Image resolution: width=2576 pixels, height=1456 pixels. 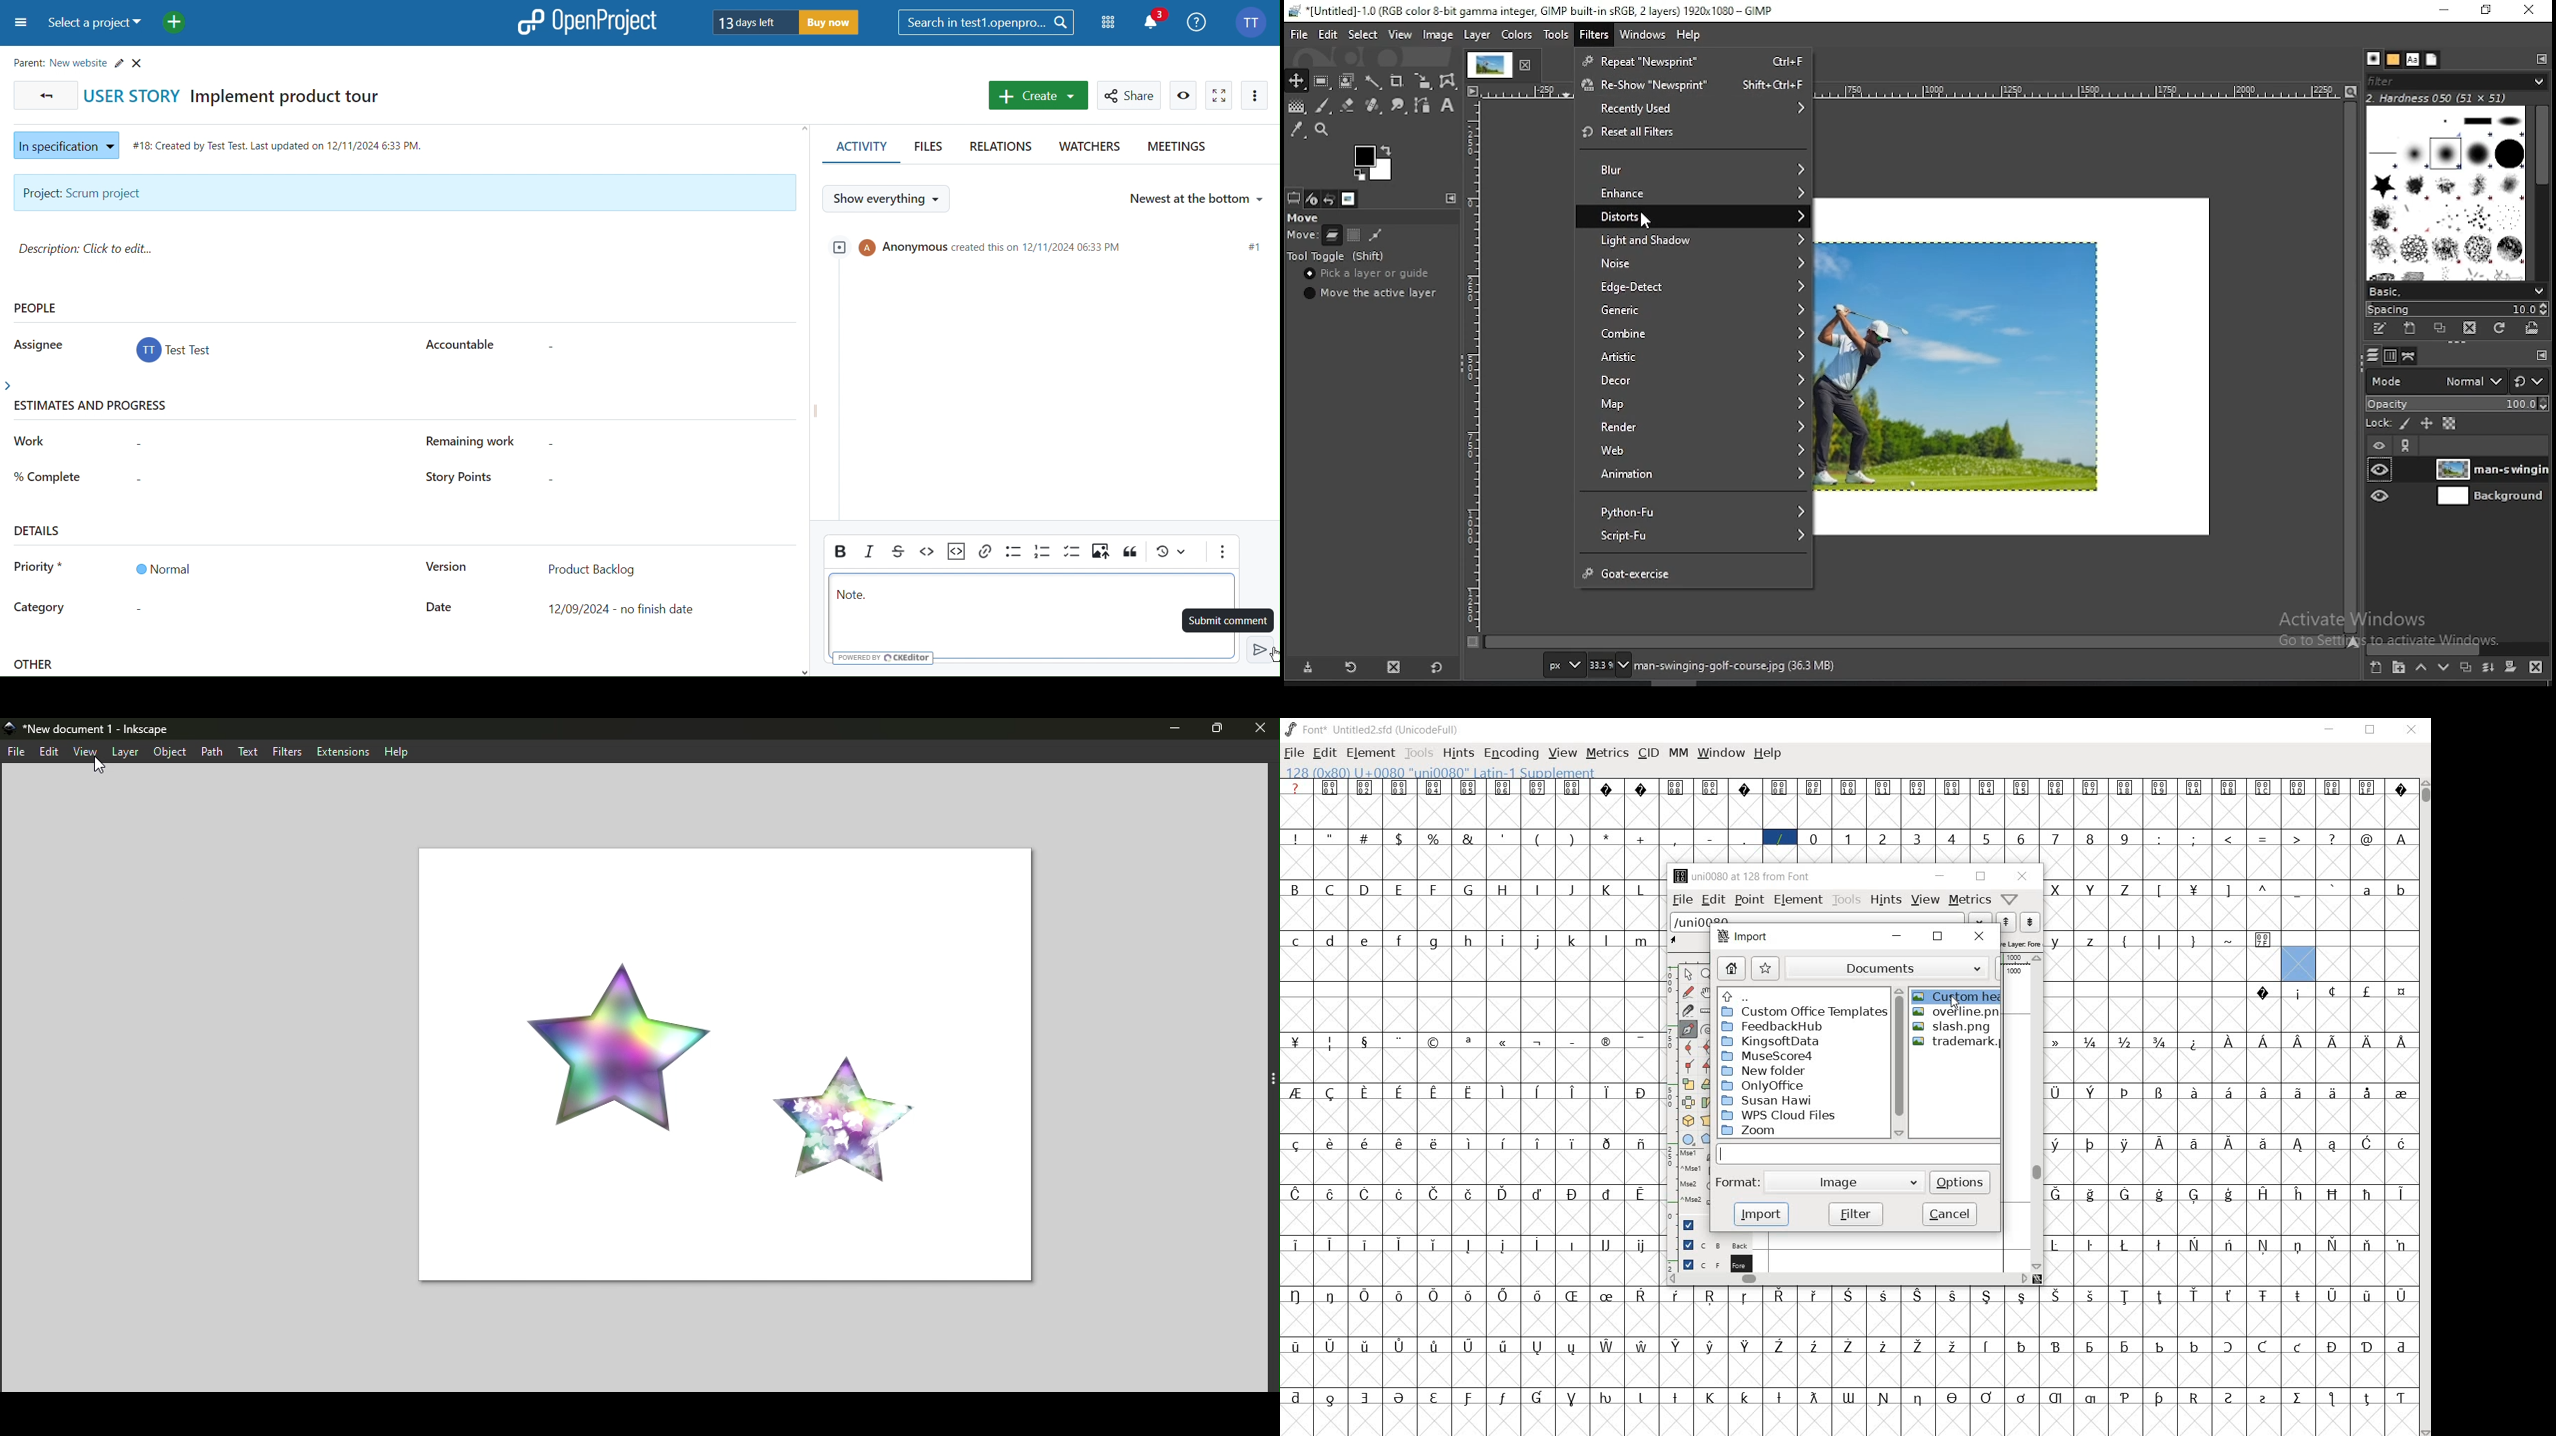 What do you see at coordinates (1779, 1295) in the screenshot?
I see `glyph` at bounding box center [1779, 1295].